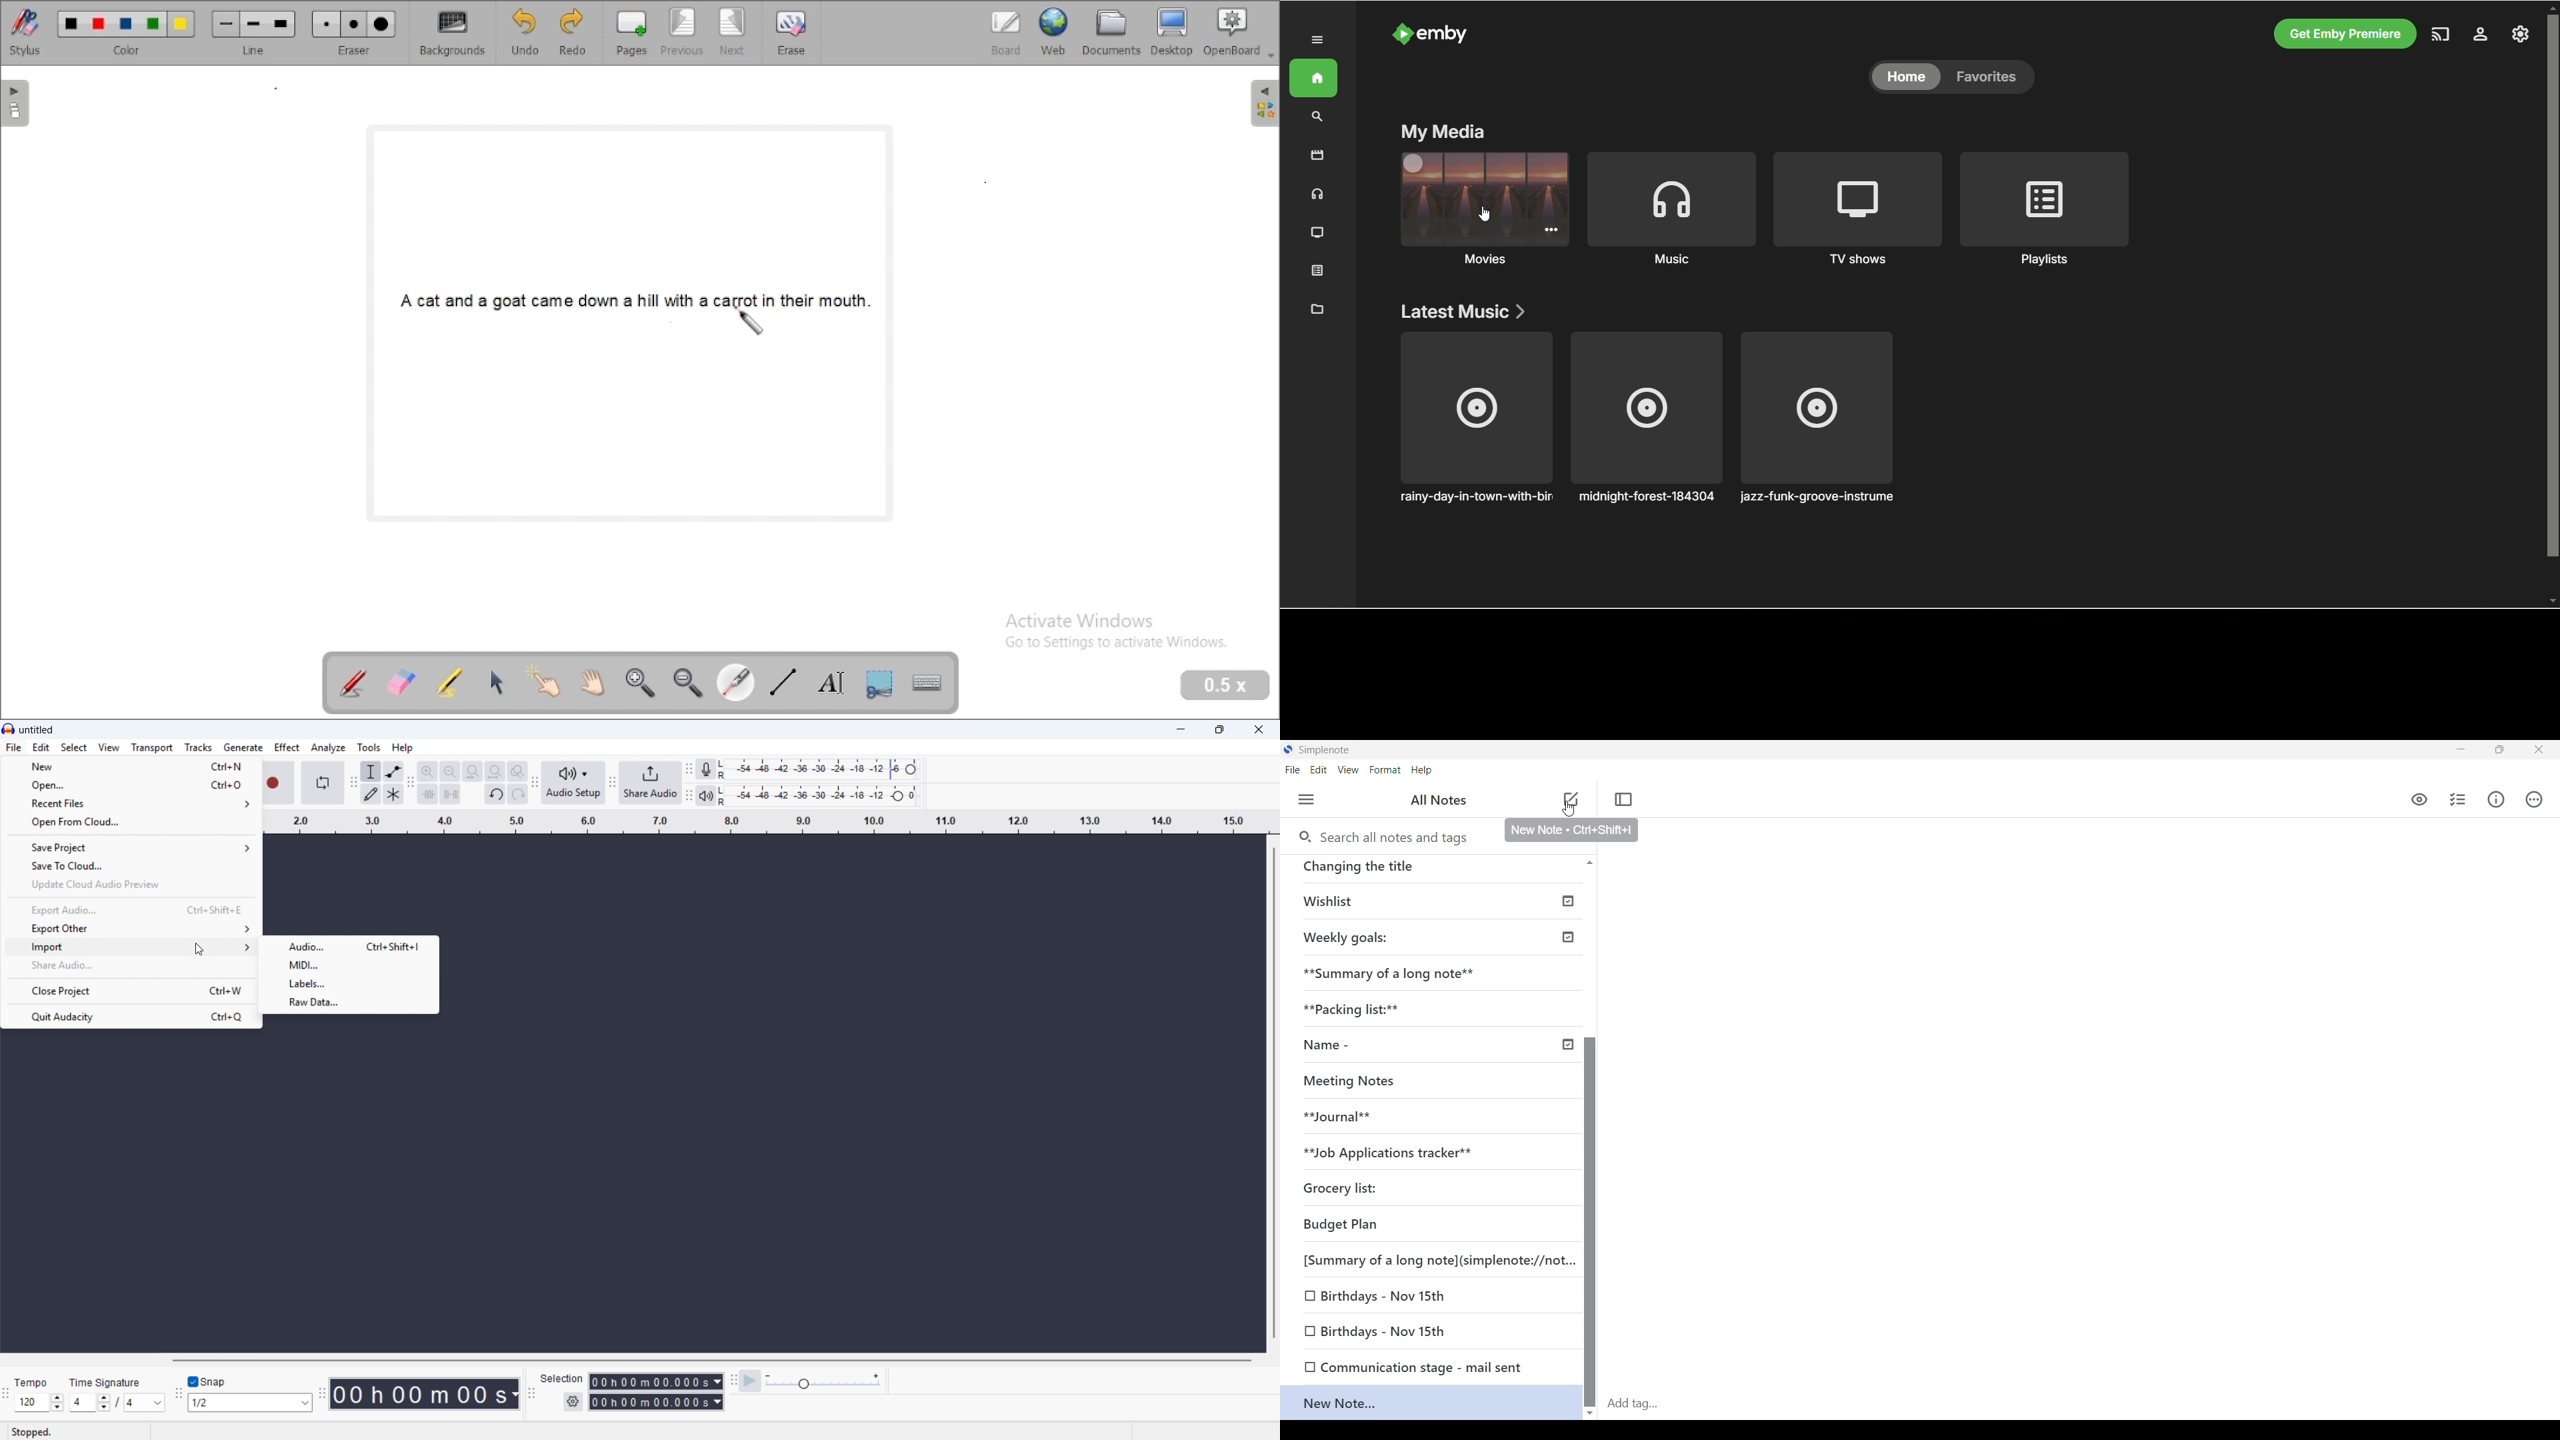  I want to click on , so click(495, 772).